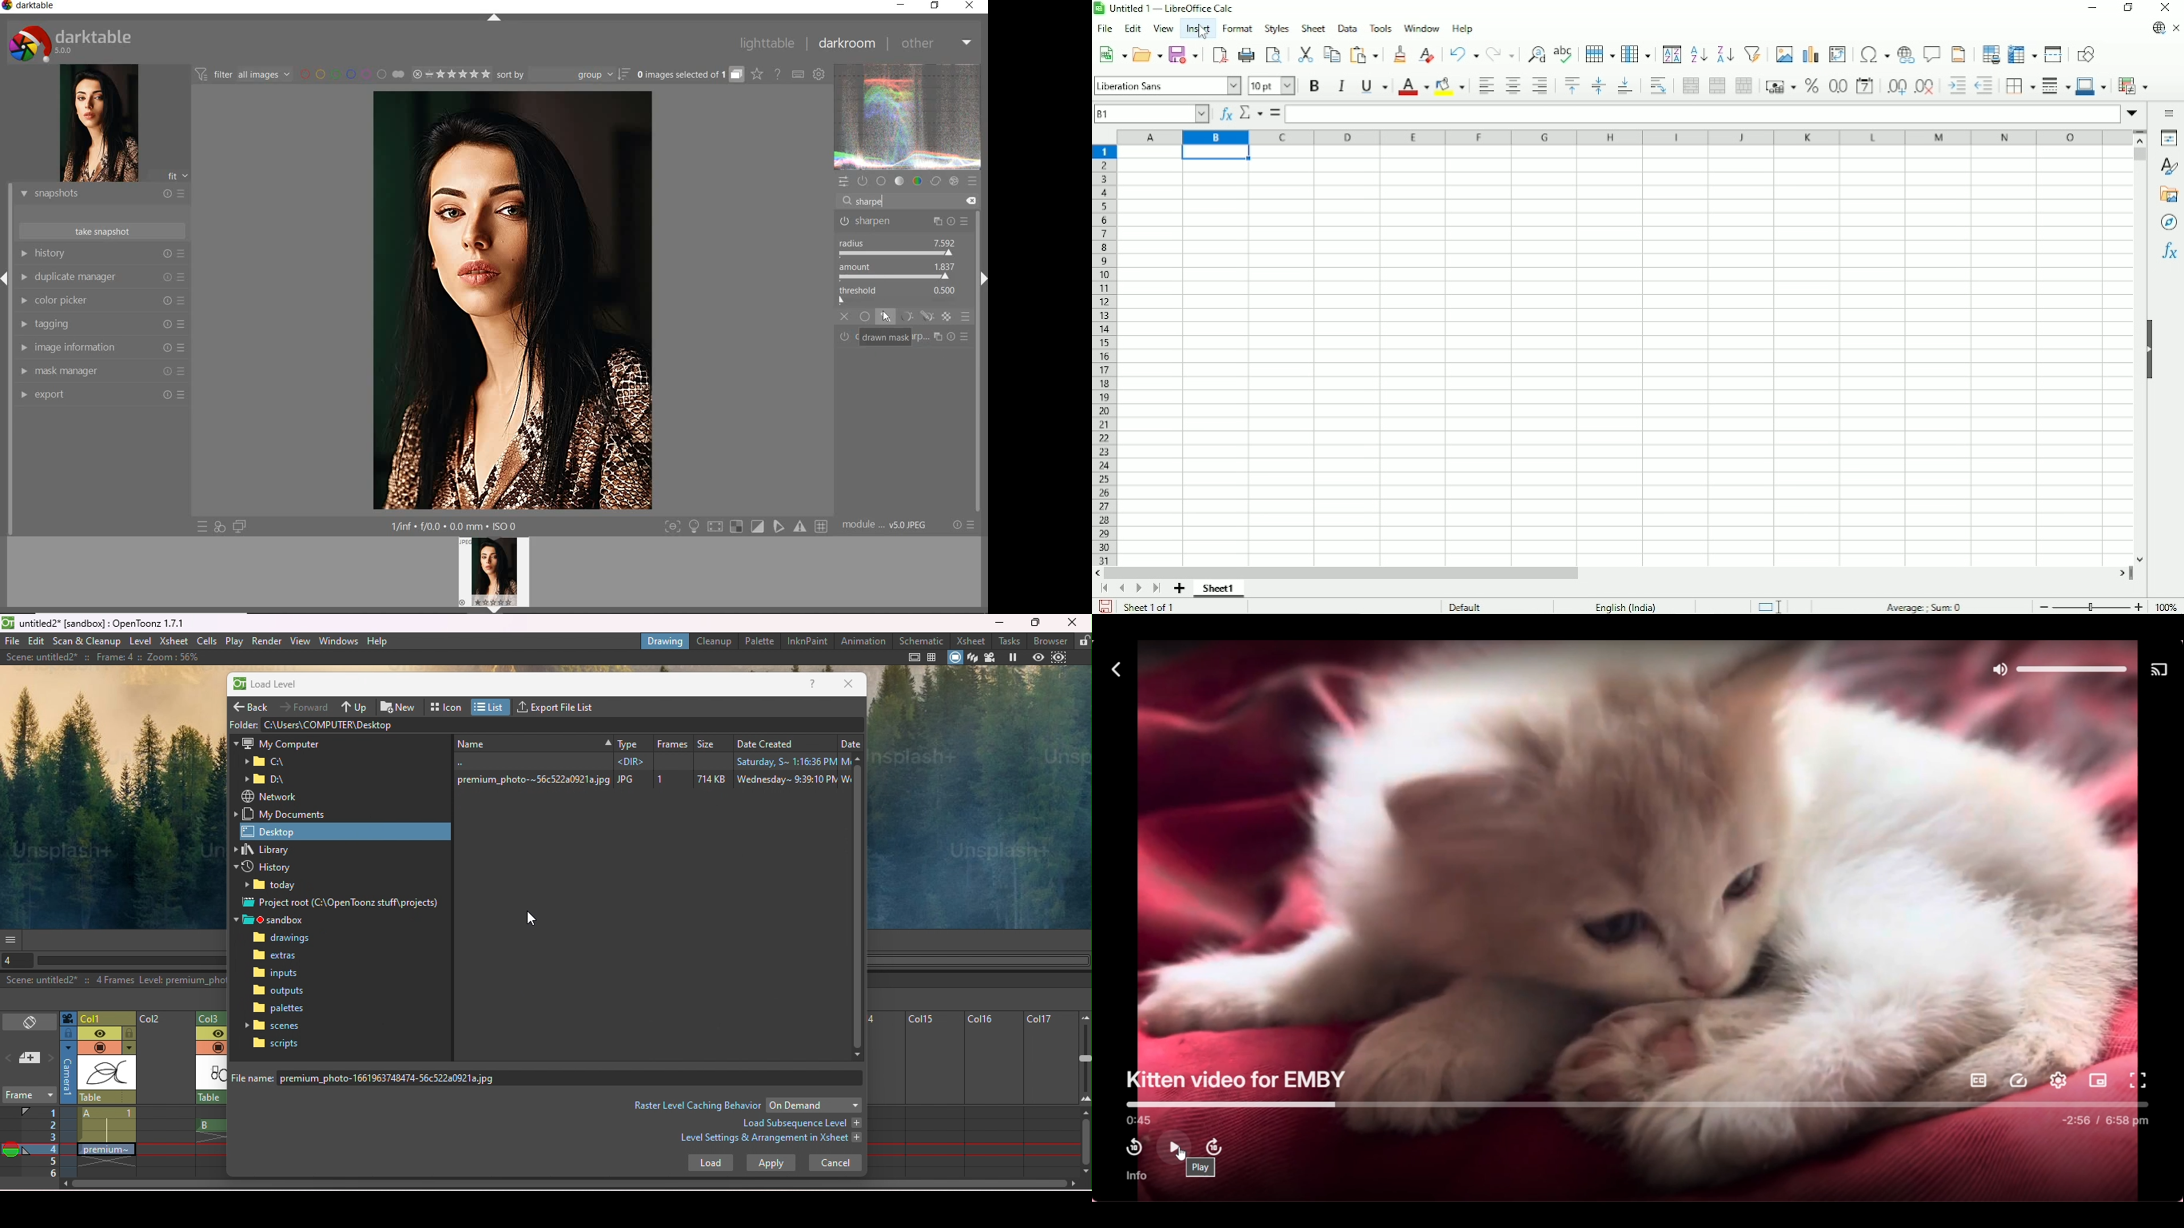 The image size is (2184, 1232). Describe the element at coordinates (737, 528) in the screenshot. I see `sign ` at that location.